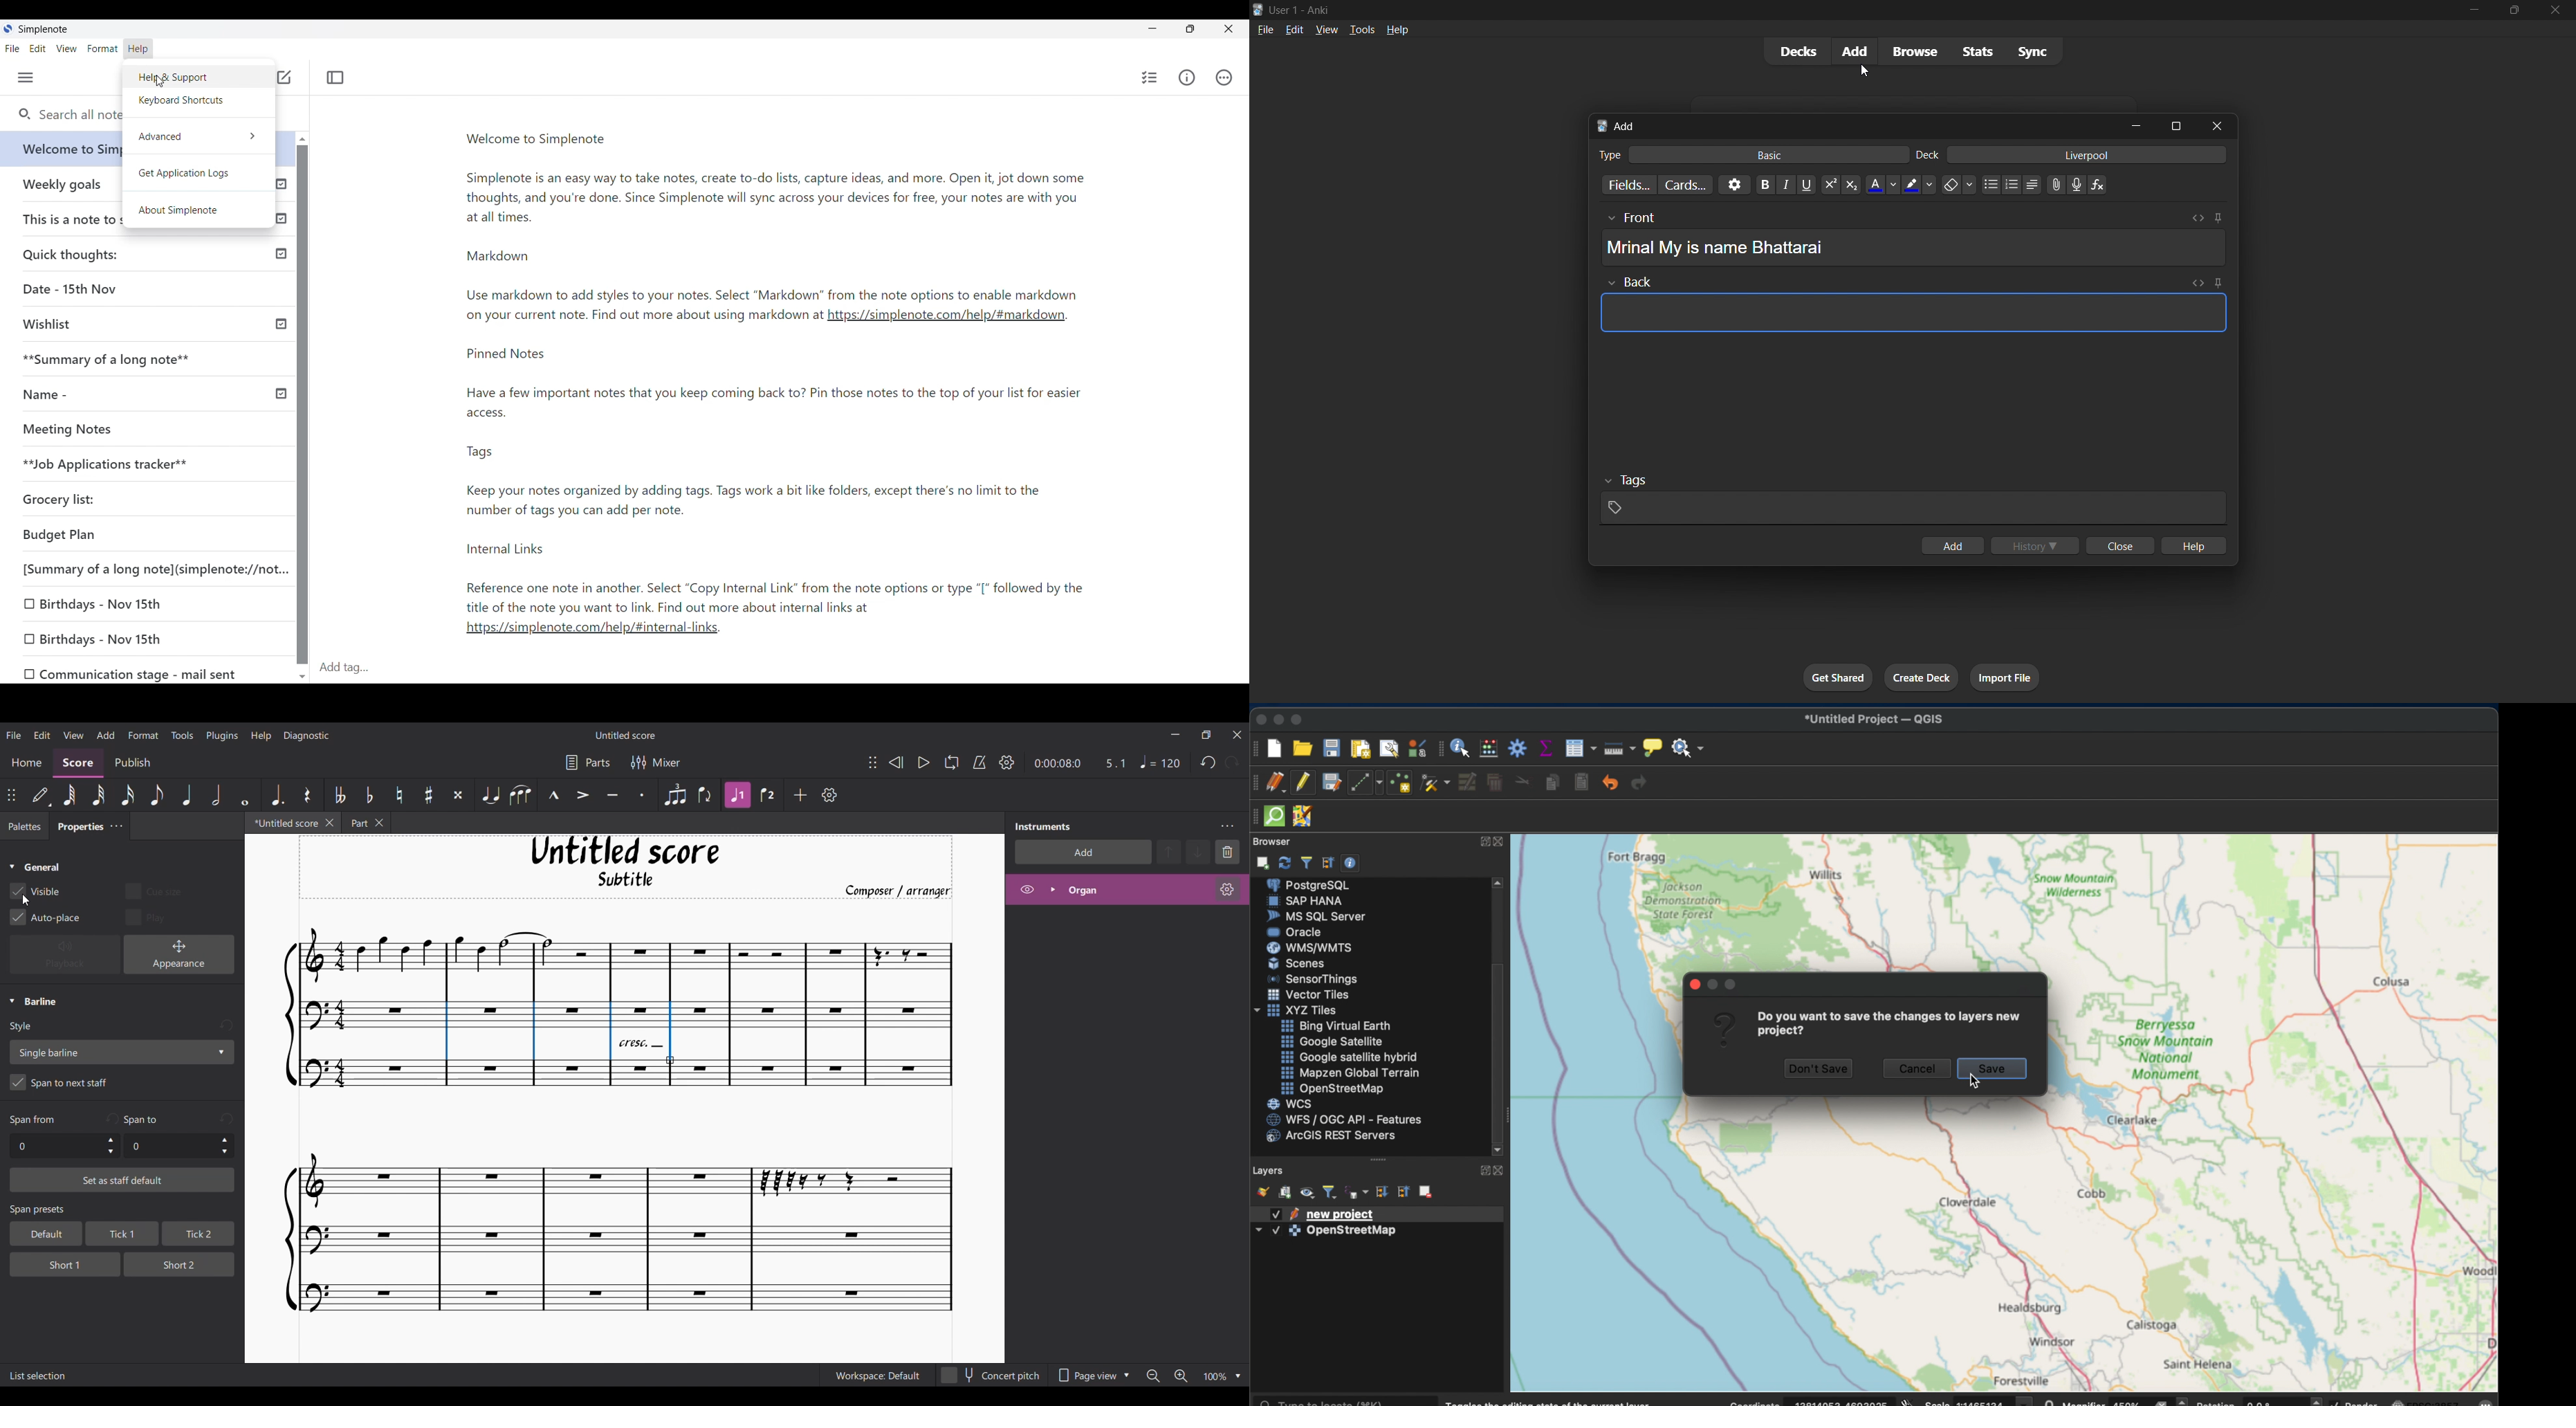 This screenshot has height=1428, width=2576. I want to click on unordered list, so click(2028, 186).